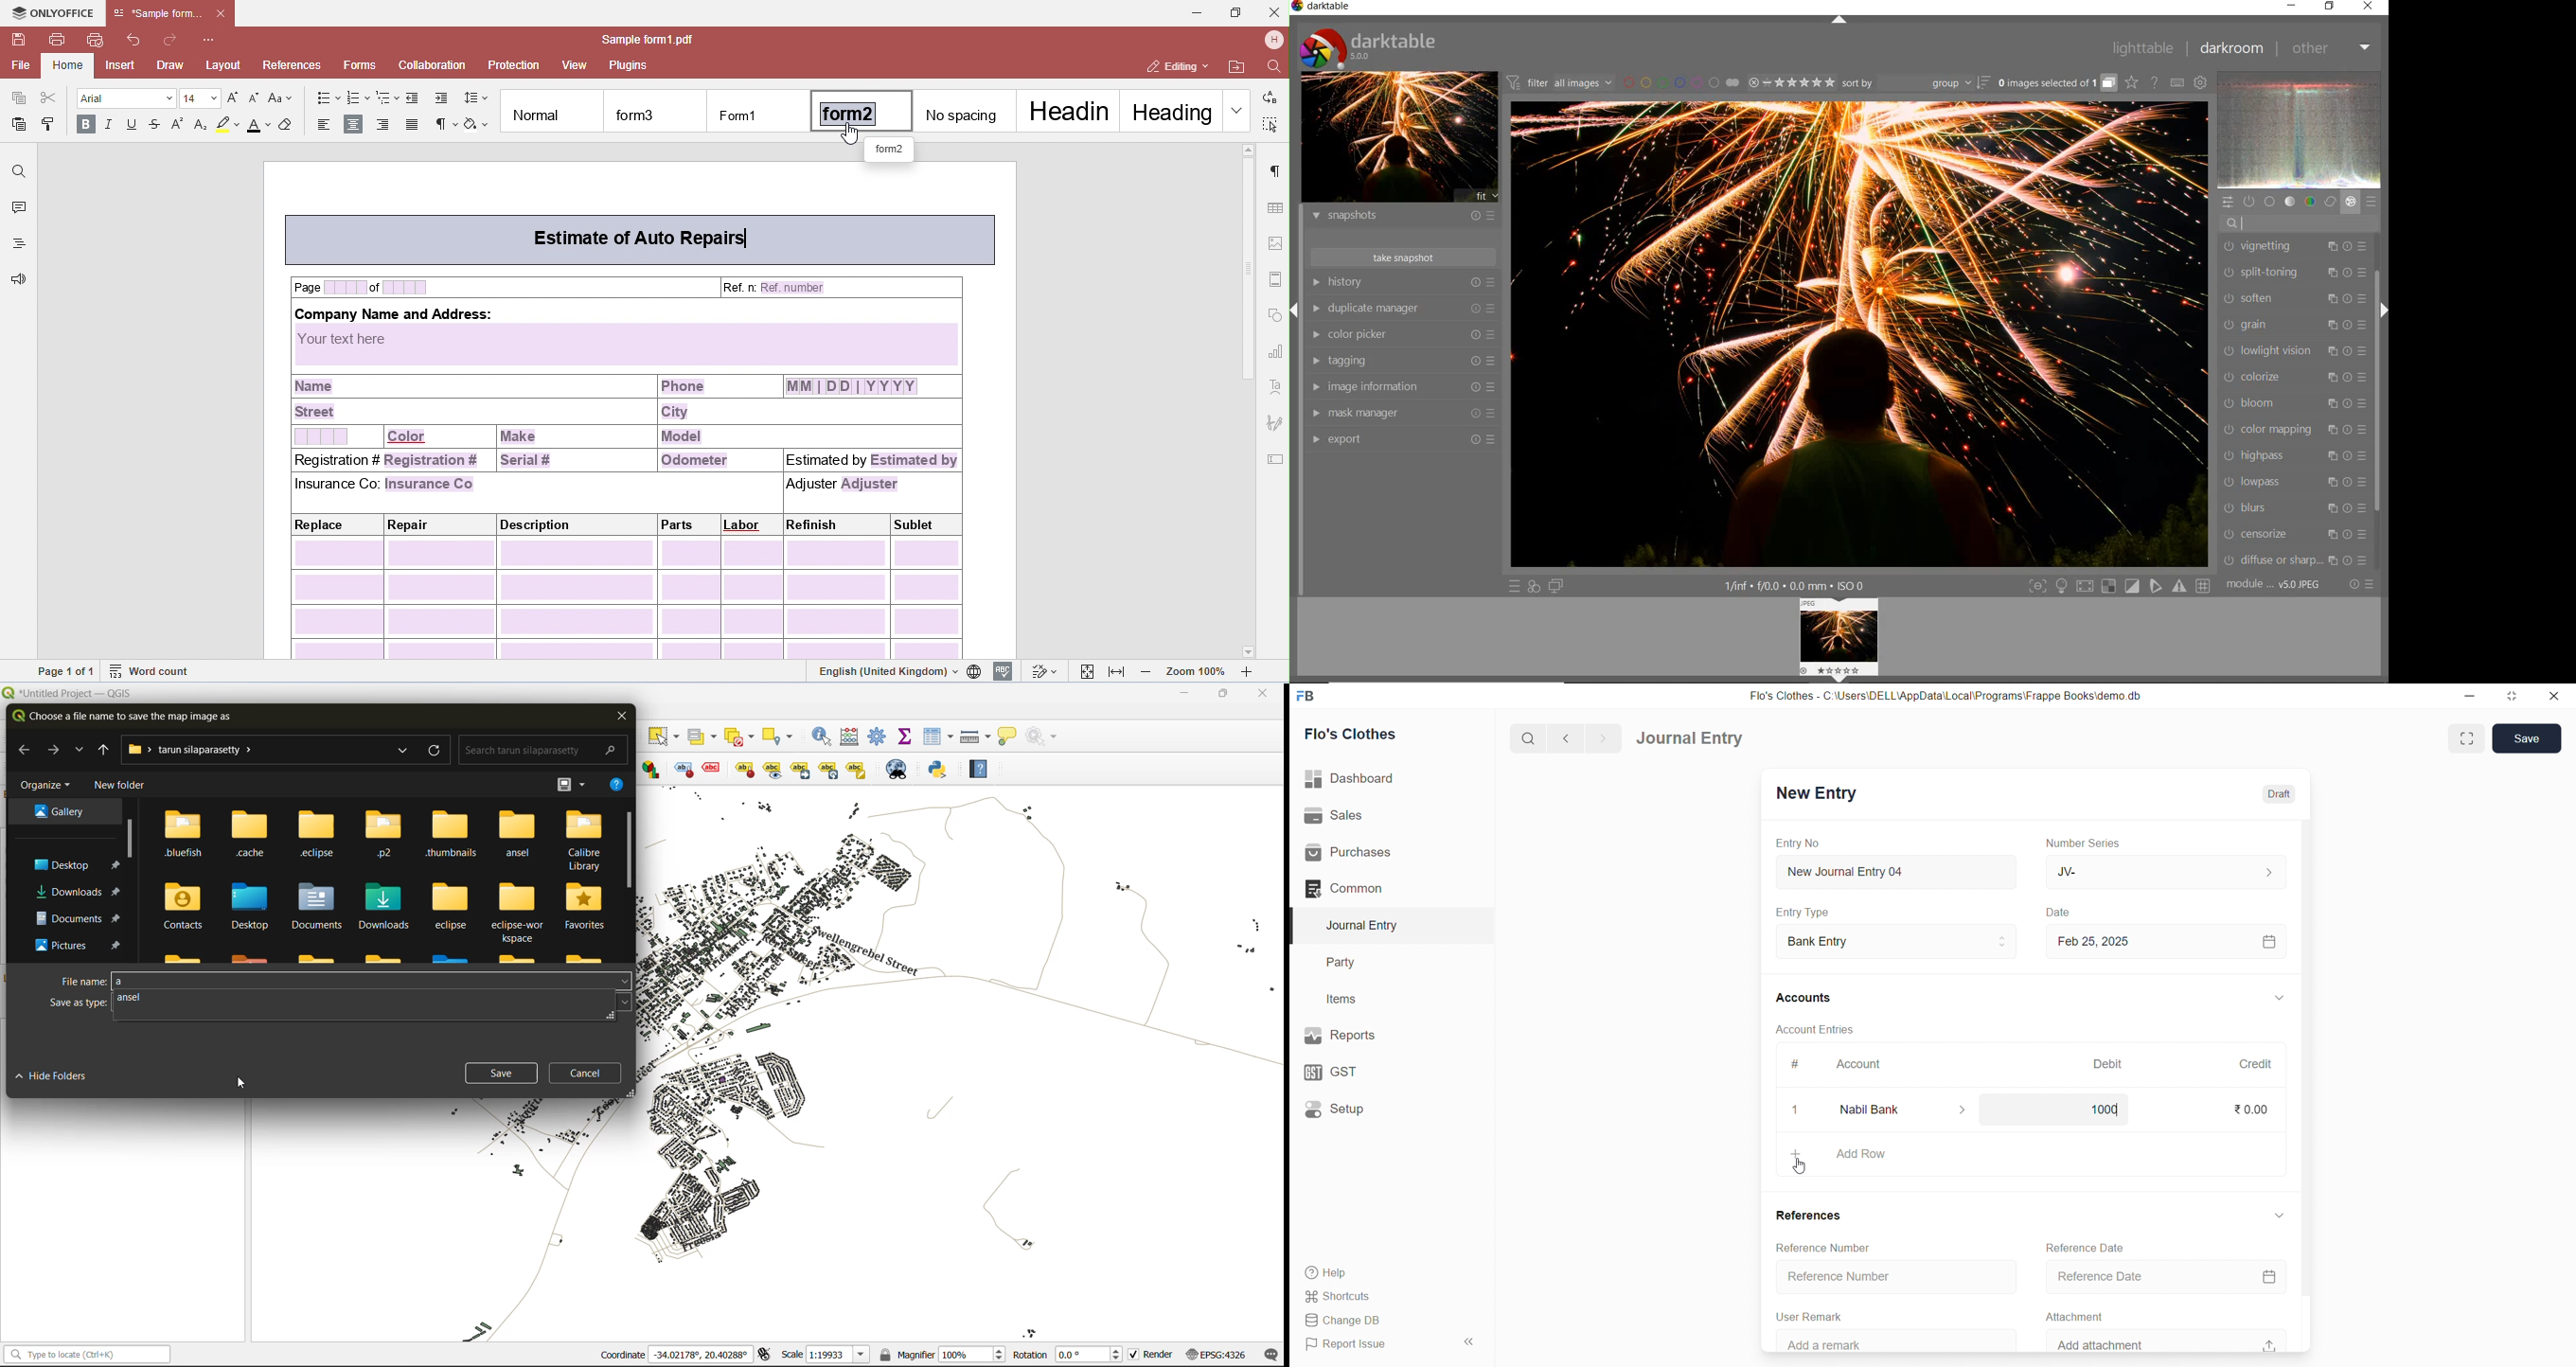 This screenshot has height=1372, width=2576. What do you see at coordinates (2057, 82) in the screenshot?
I see `grouped images` at bounding box center [2057, 82].